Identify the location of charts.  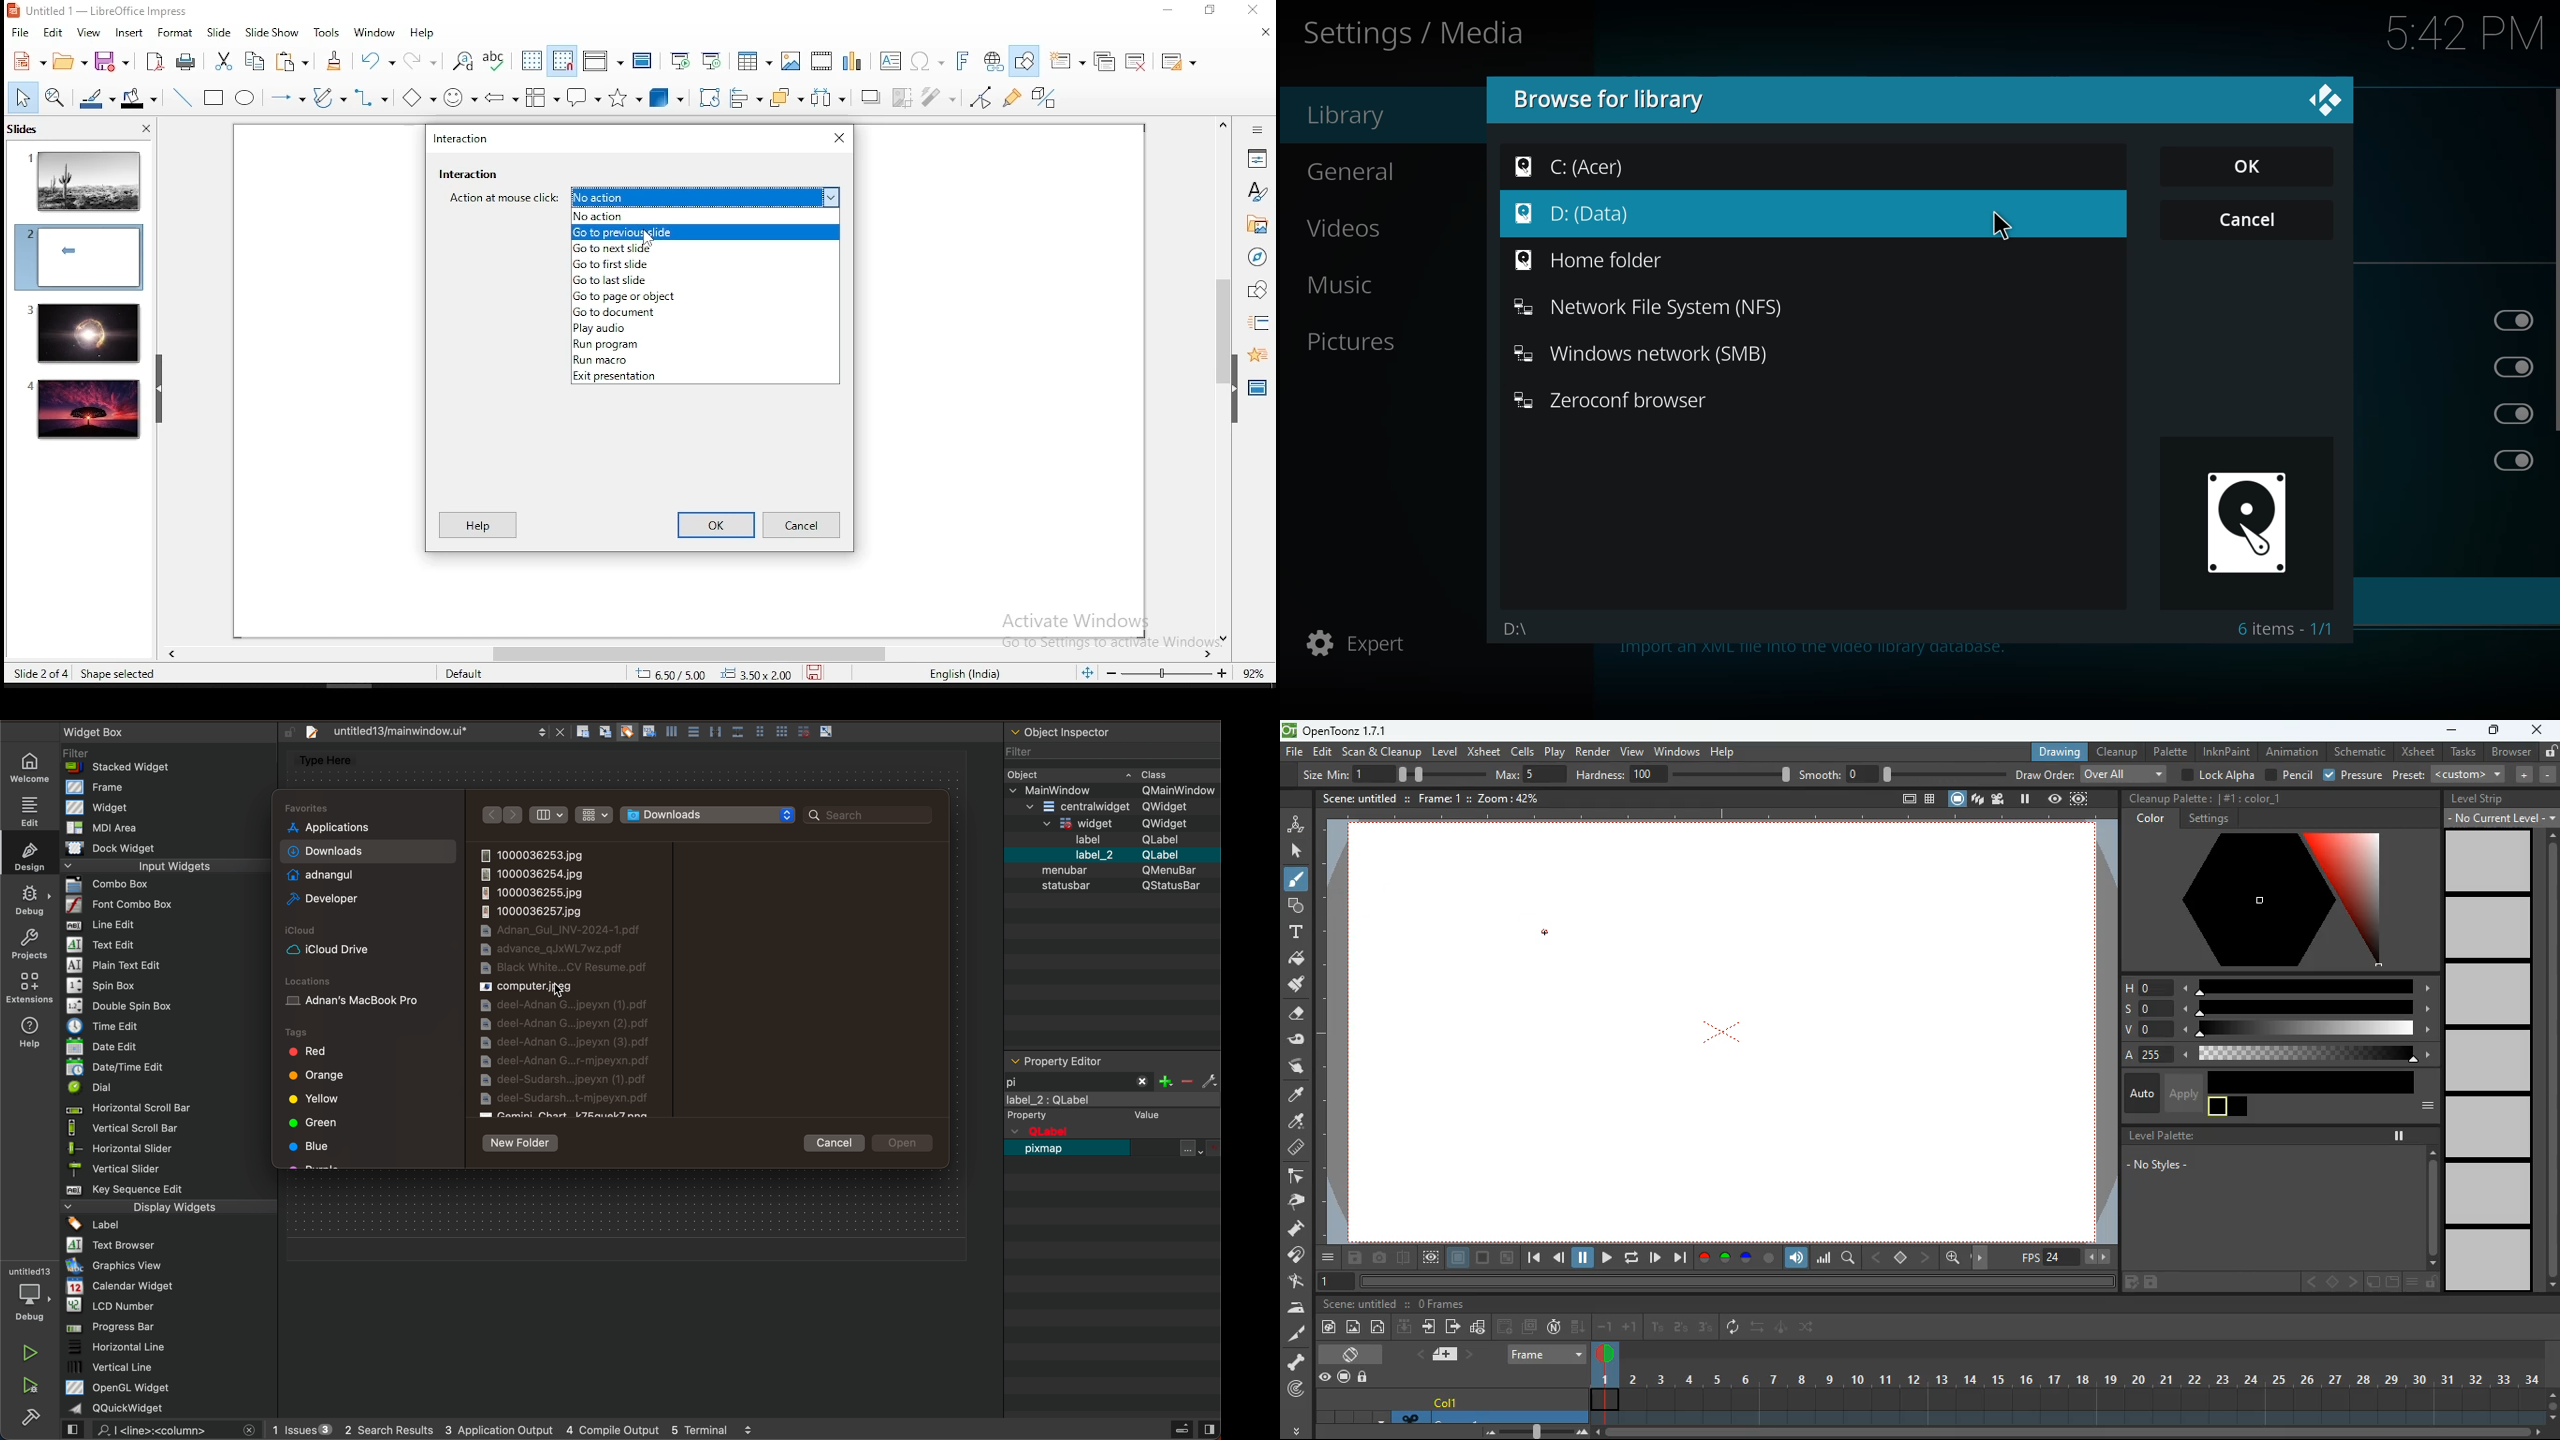
(852, 61).